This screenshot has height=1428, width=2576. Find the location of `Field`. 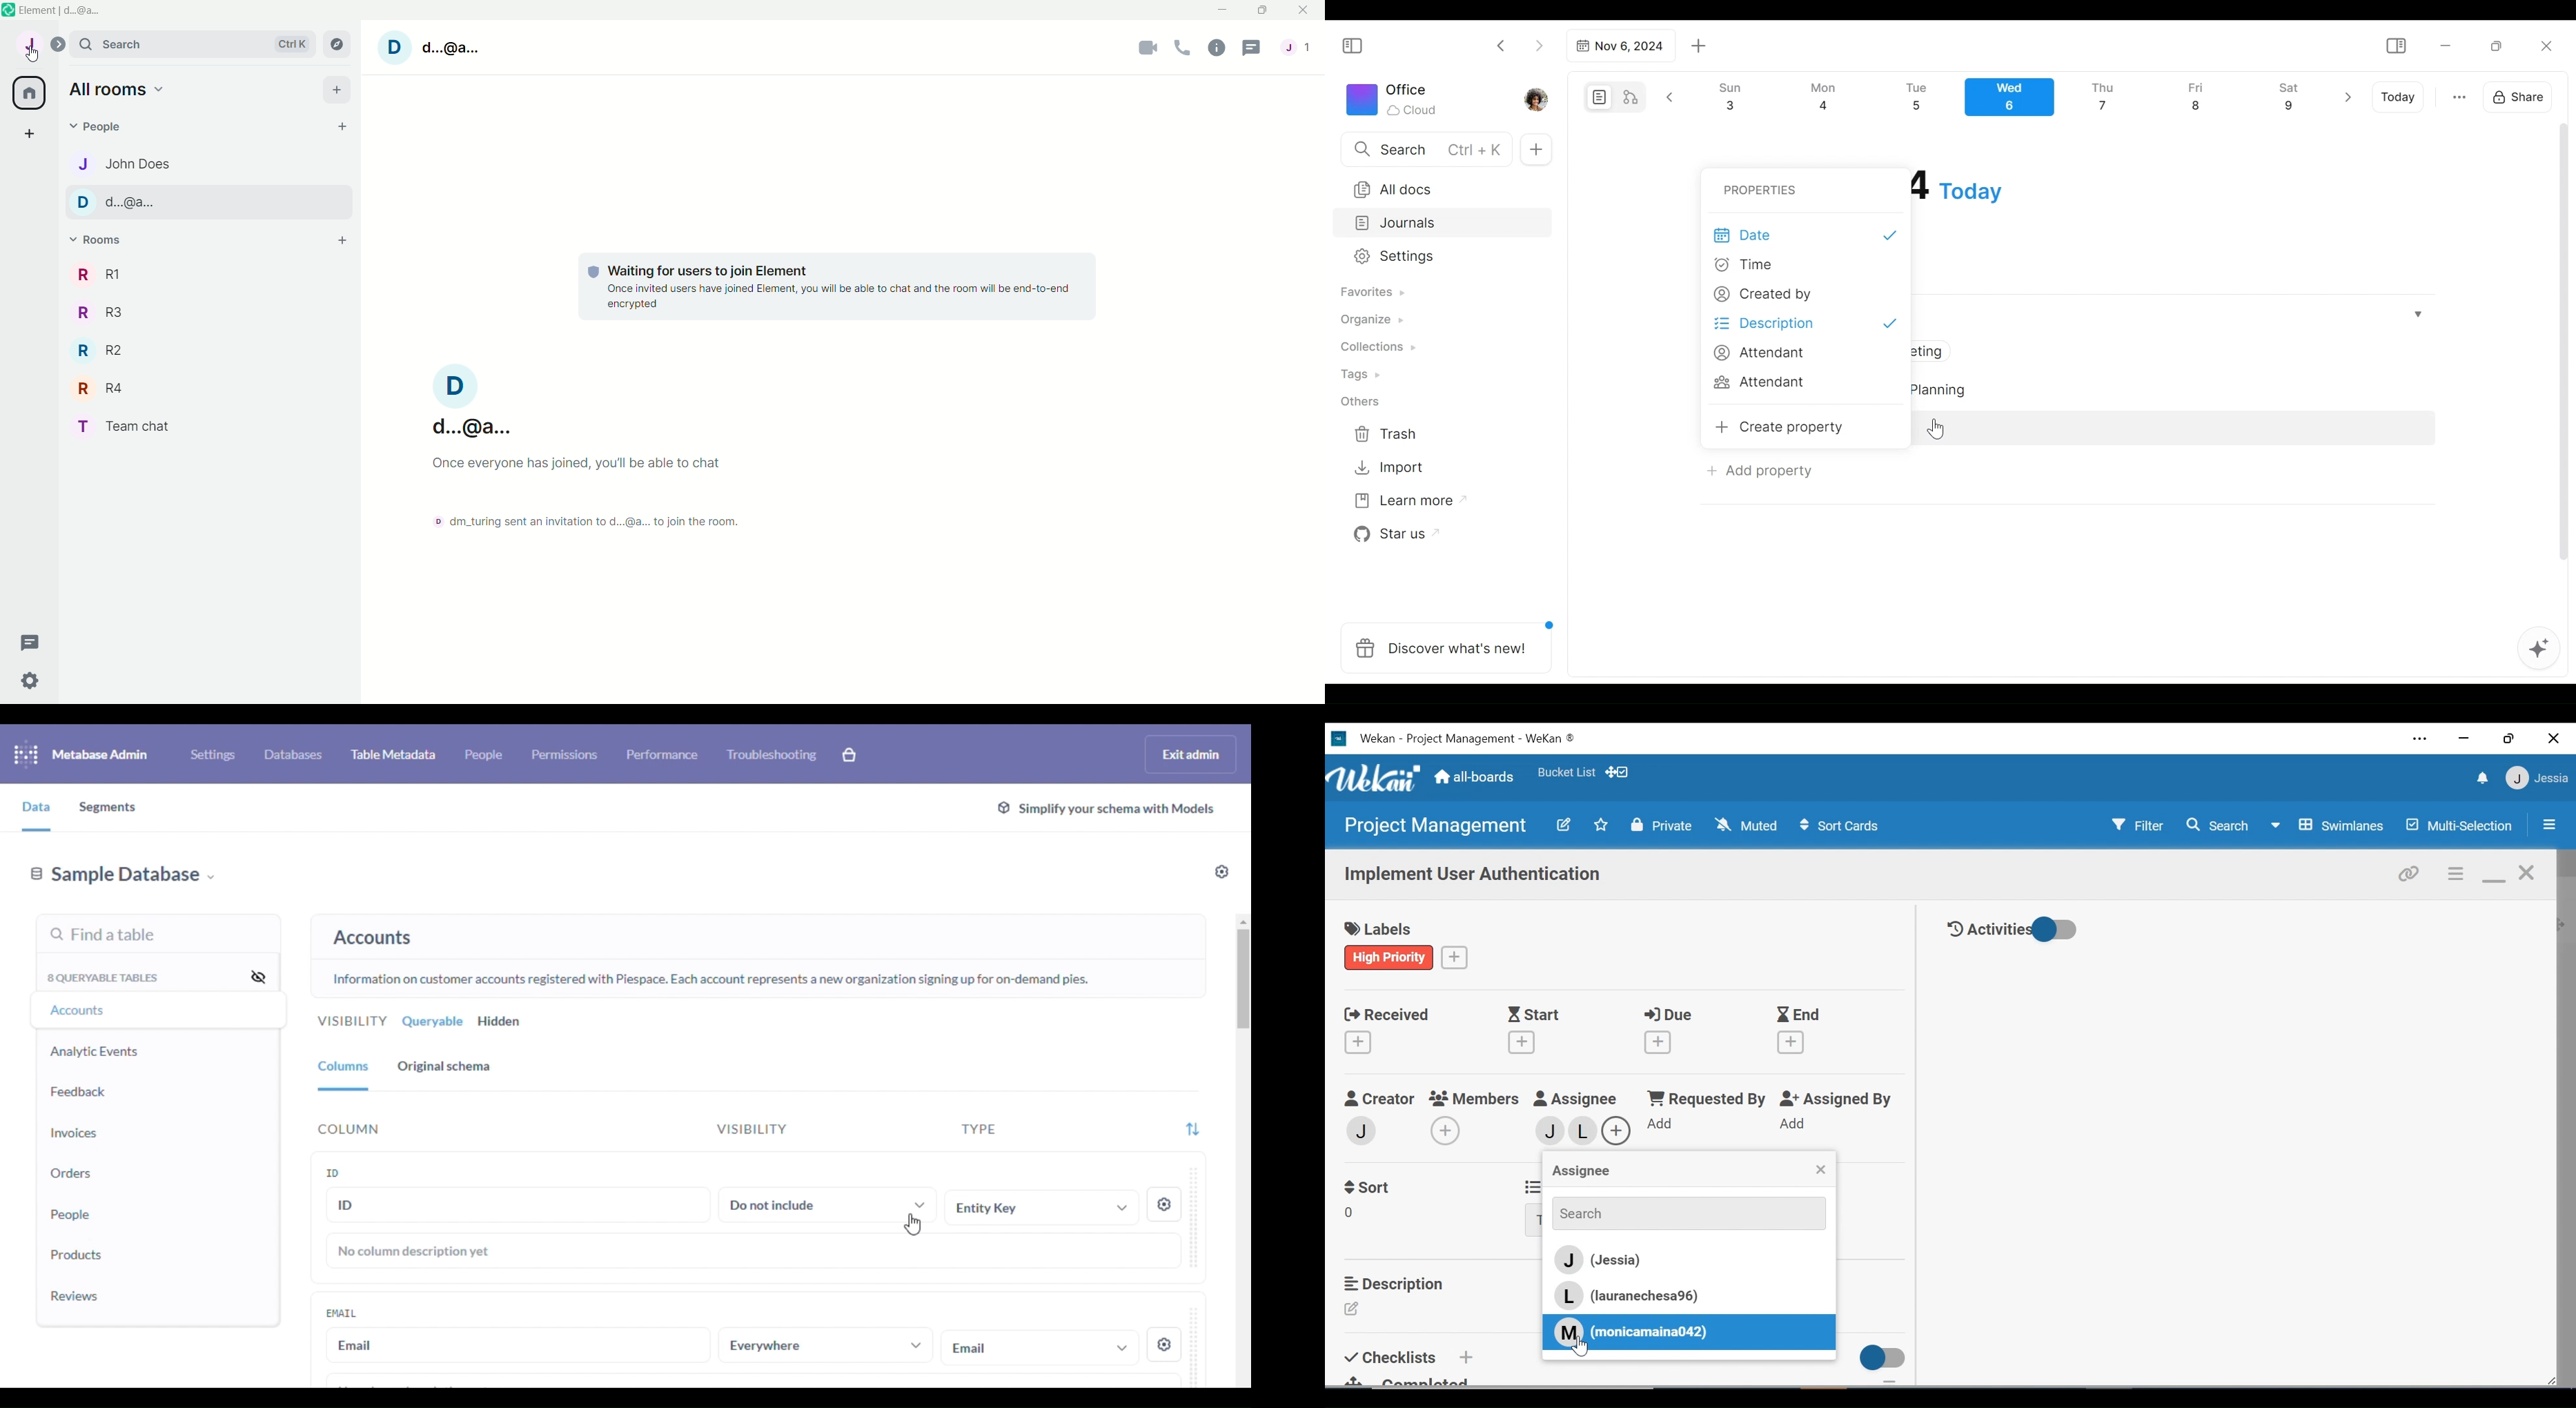

Field is located at coordinates (1353, 1214).